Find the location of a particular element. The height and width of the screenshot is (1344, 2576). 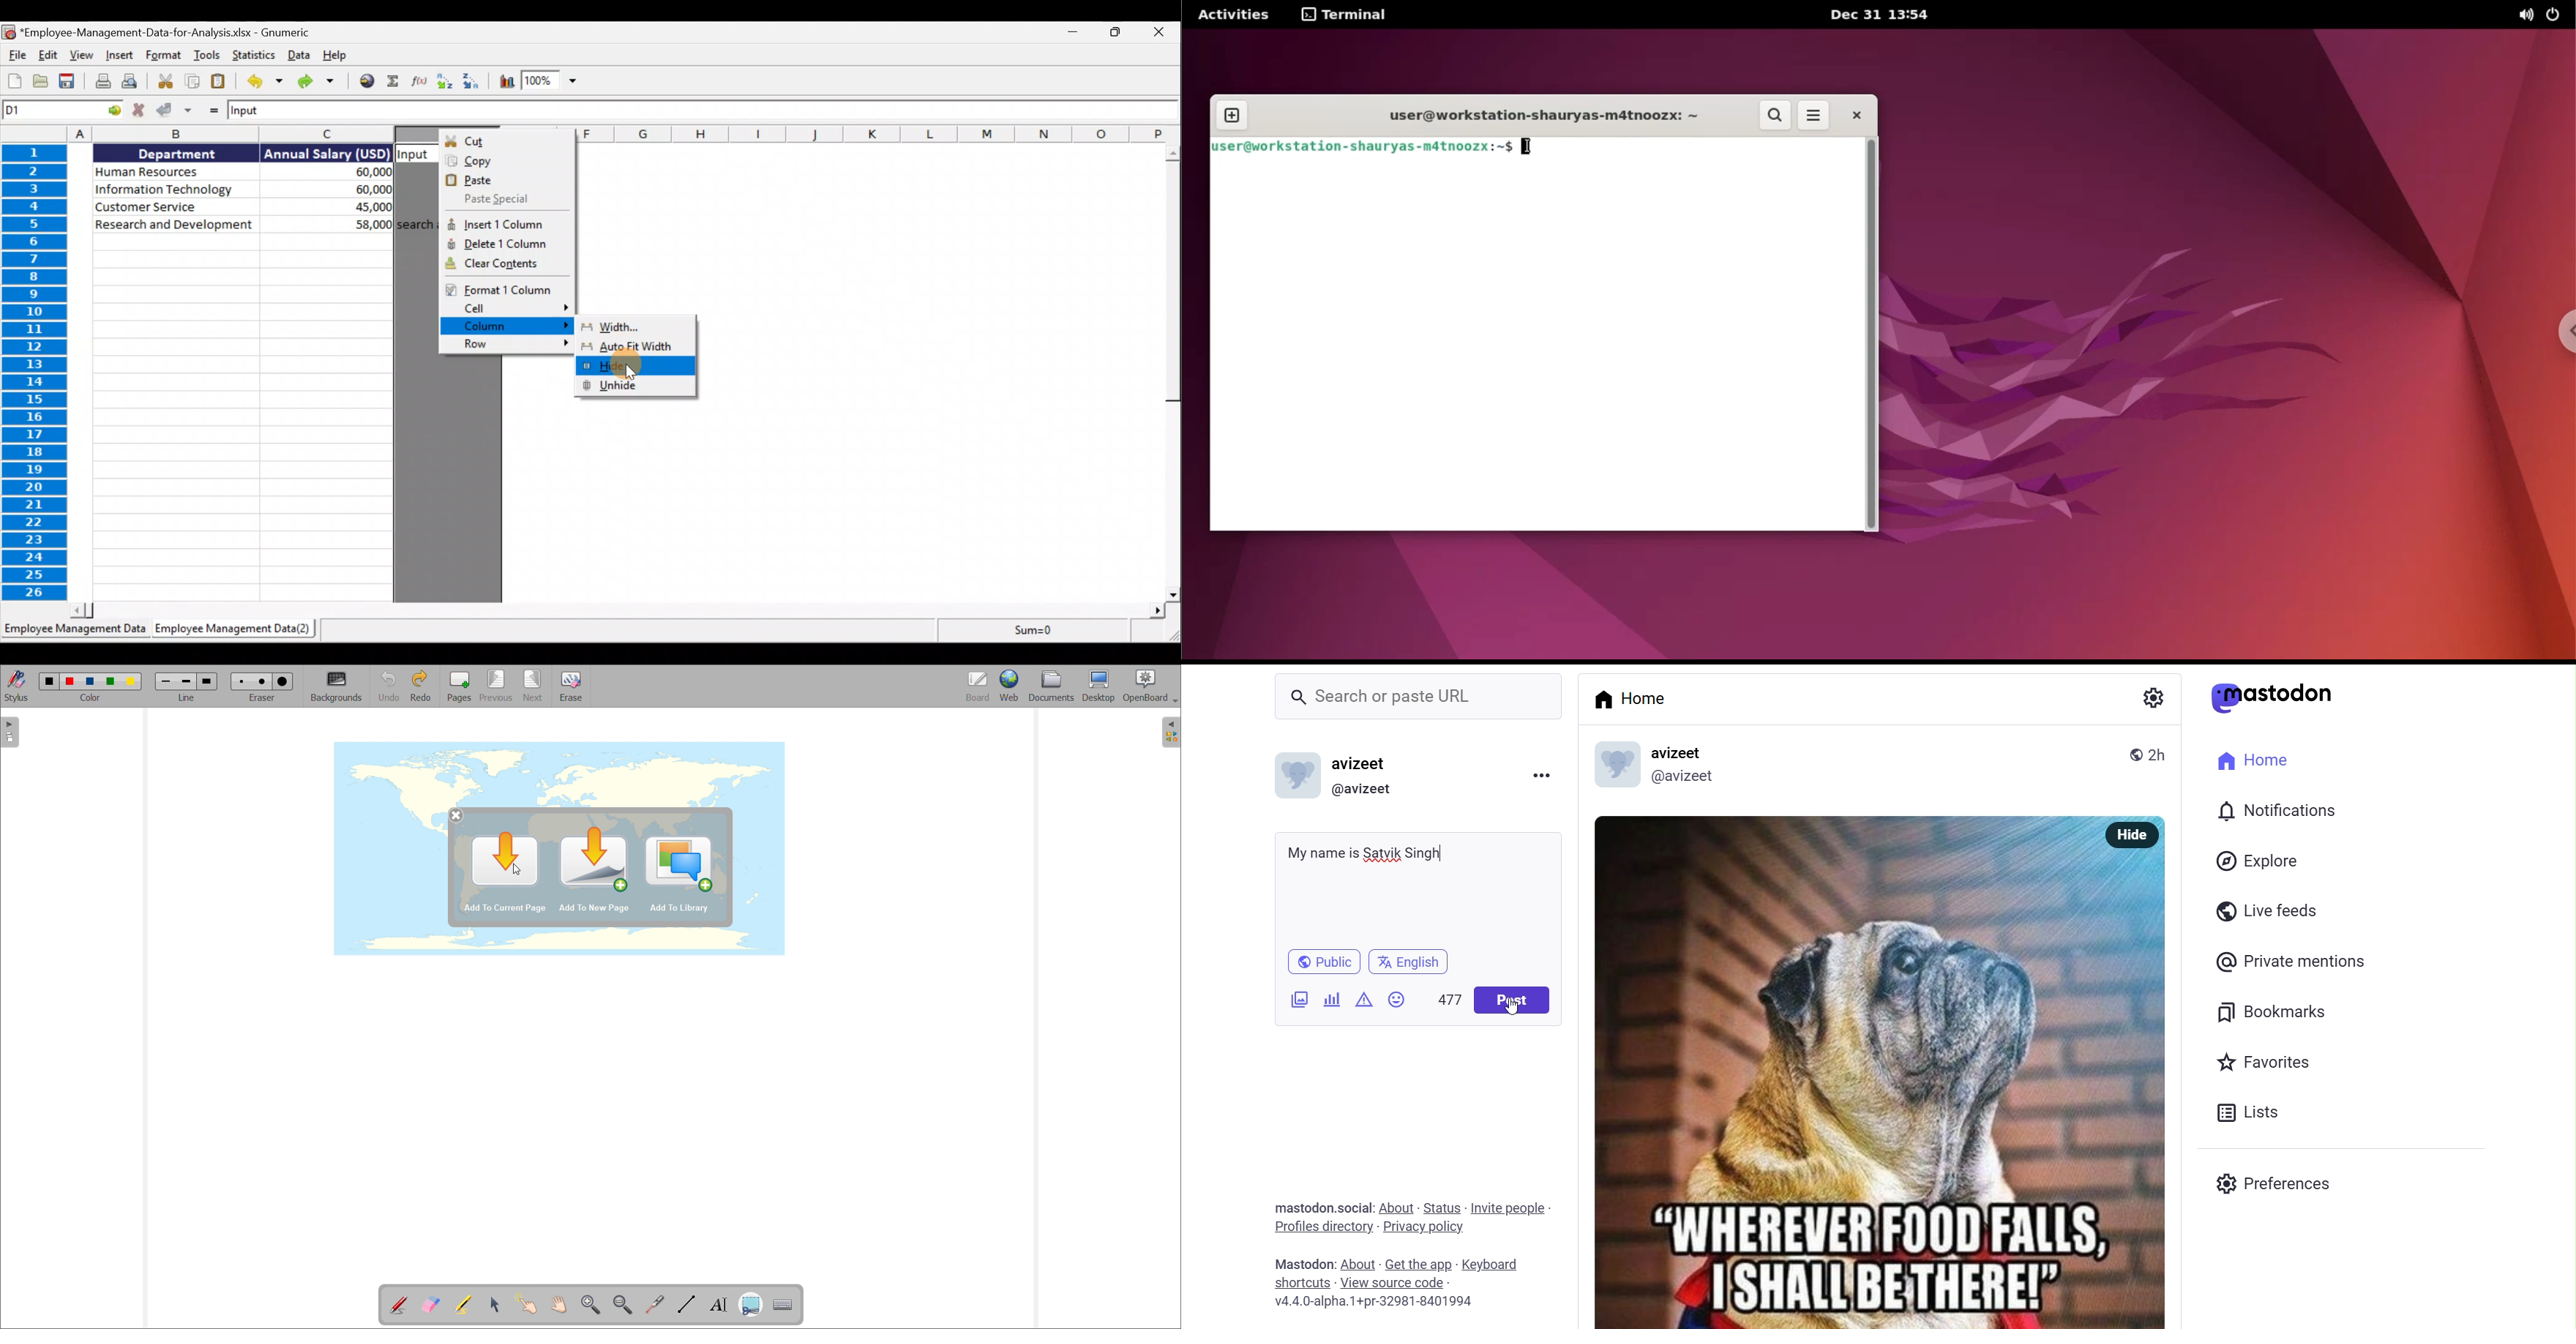

logo is located at coordinates (1293, 776).